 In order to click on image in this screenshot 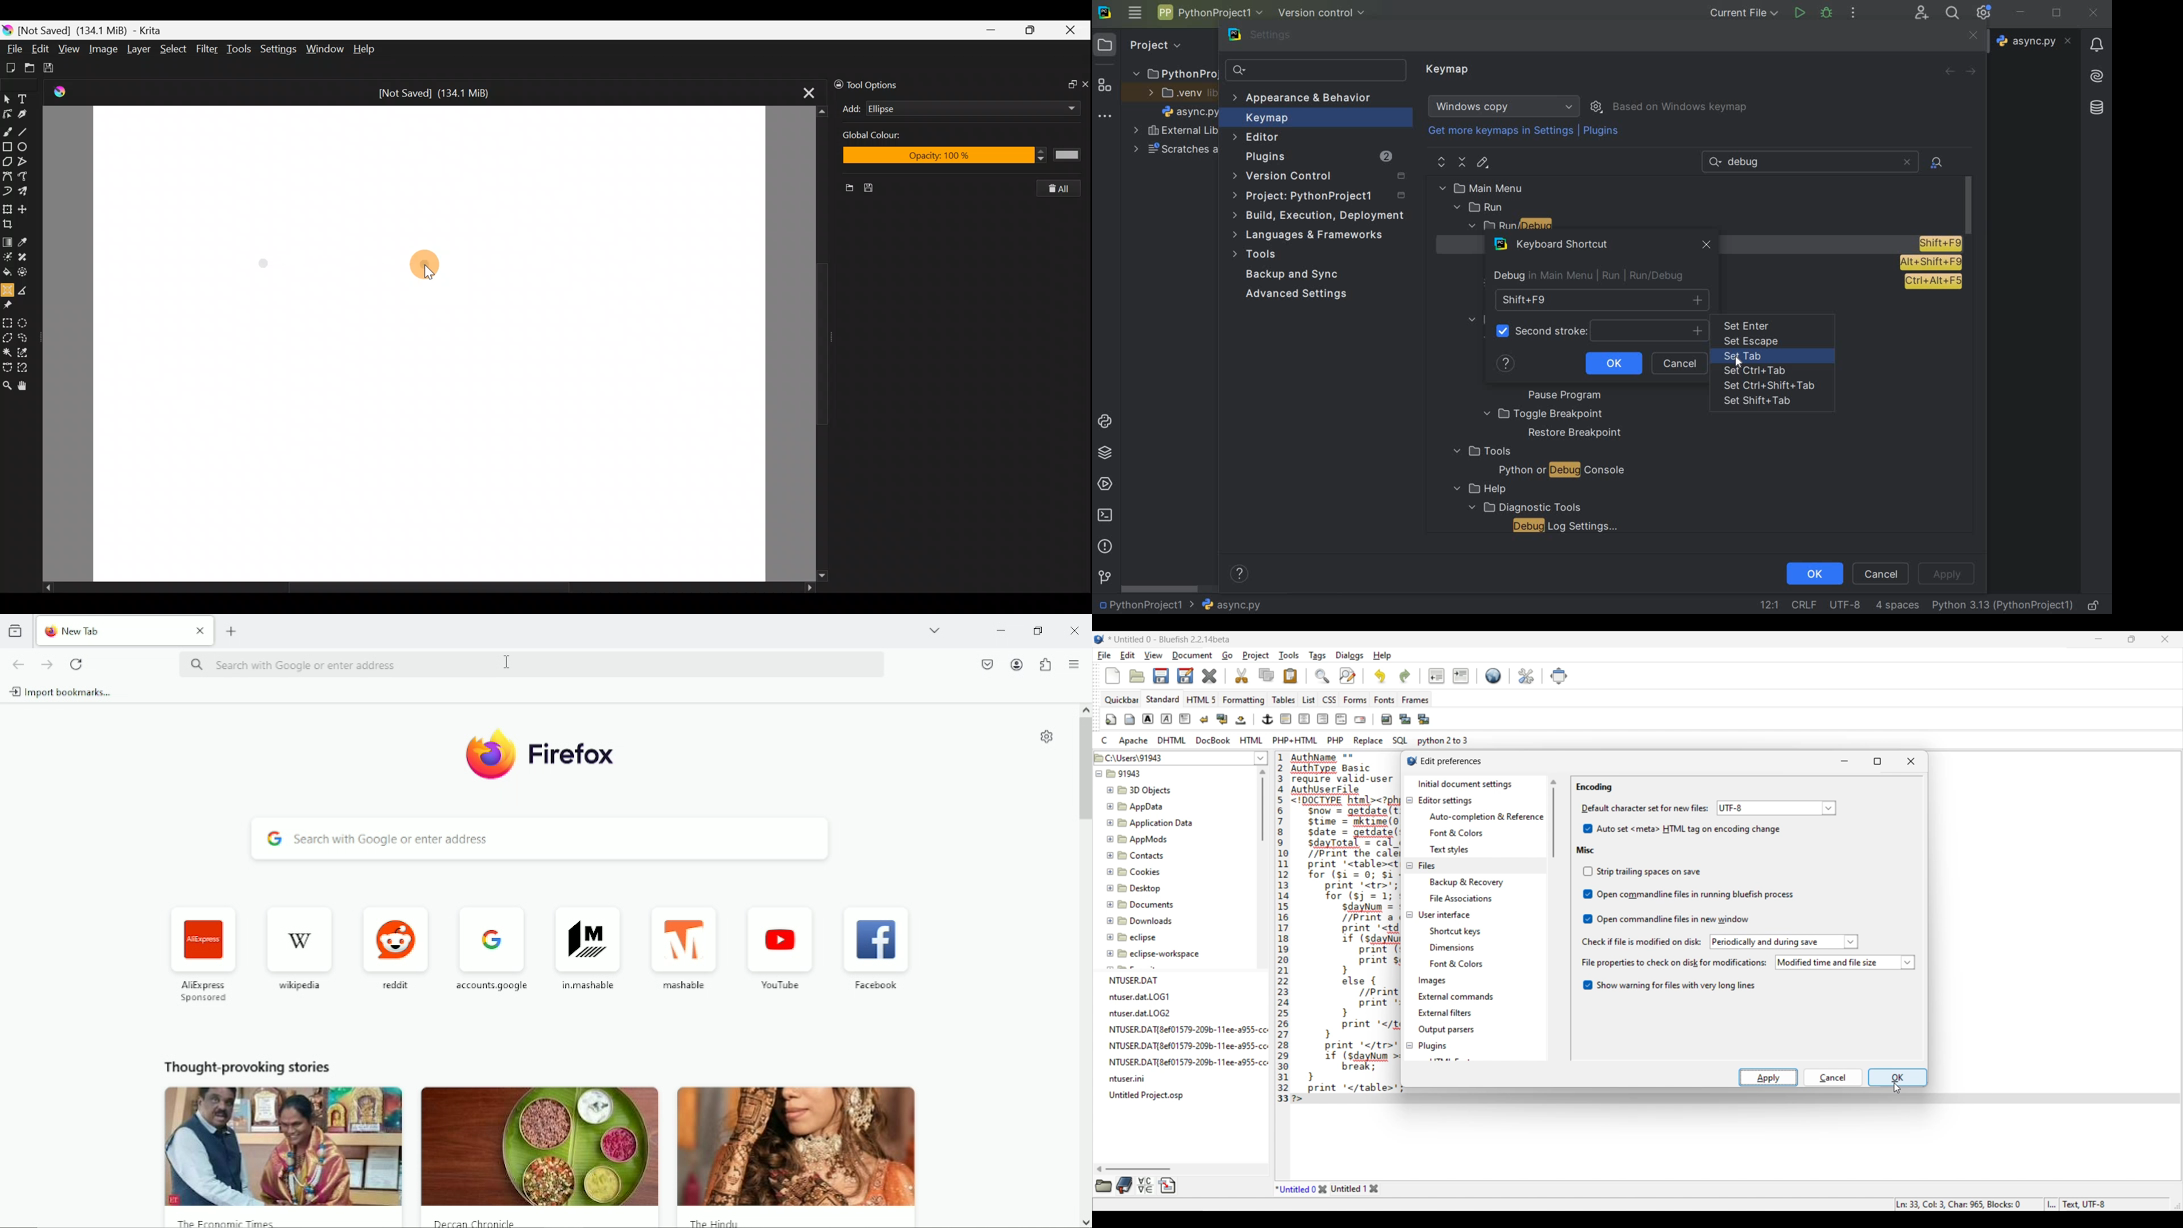, I will do `click(284, 1147)`.